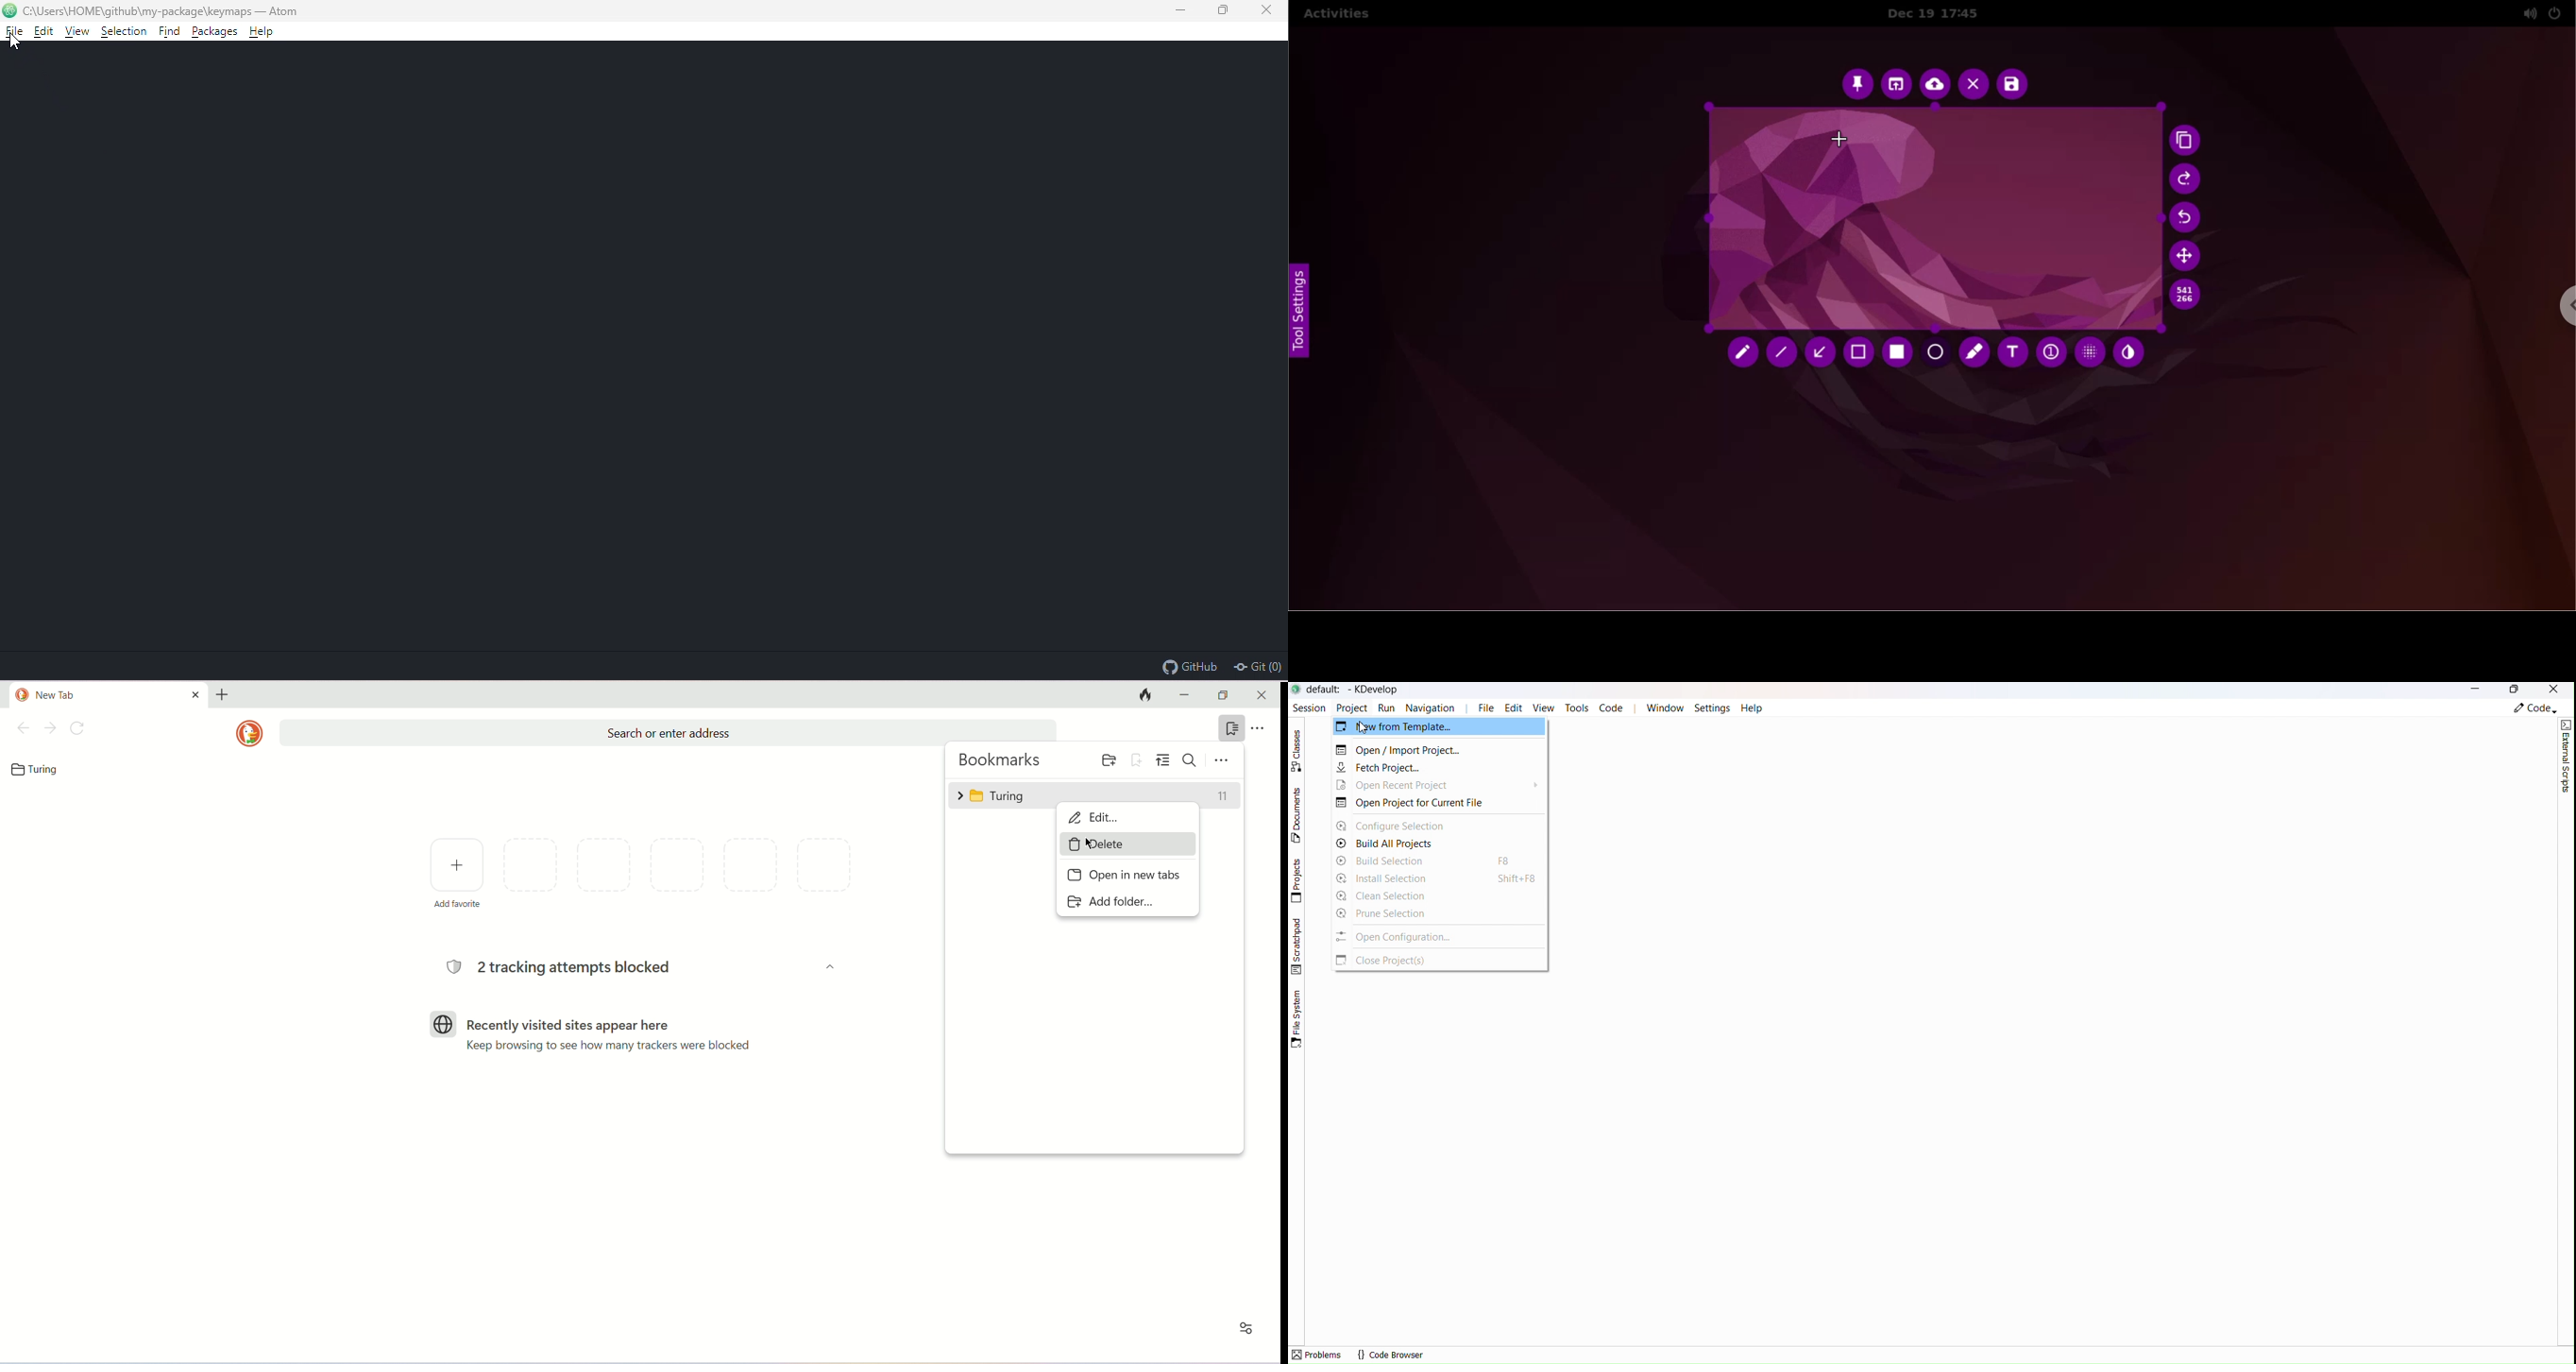  What do you see at coordinates (2188, 256) in the screenshot?
I see `move selection` at bounding box center [2188, 256].